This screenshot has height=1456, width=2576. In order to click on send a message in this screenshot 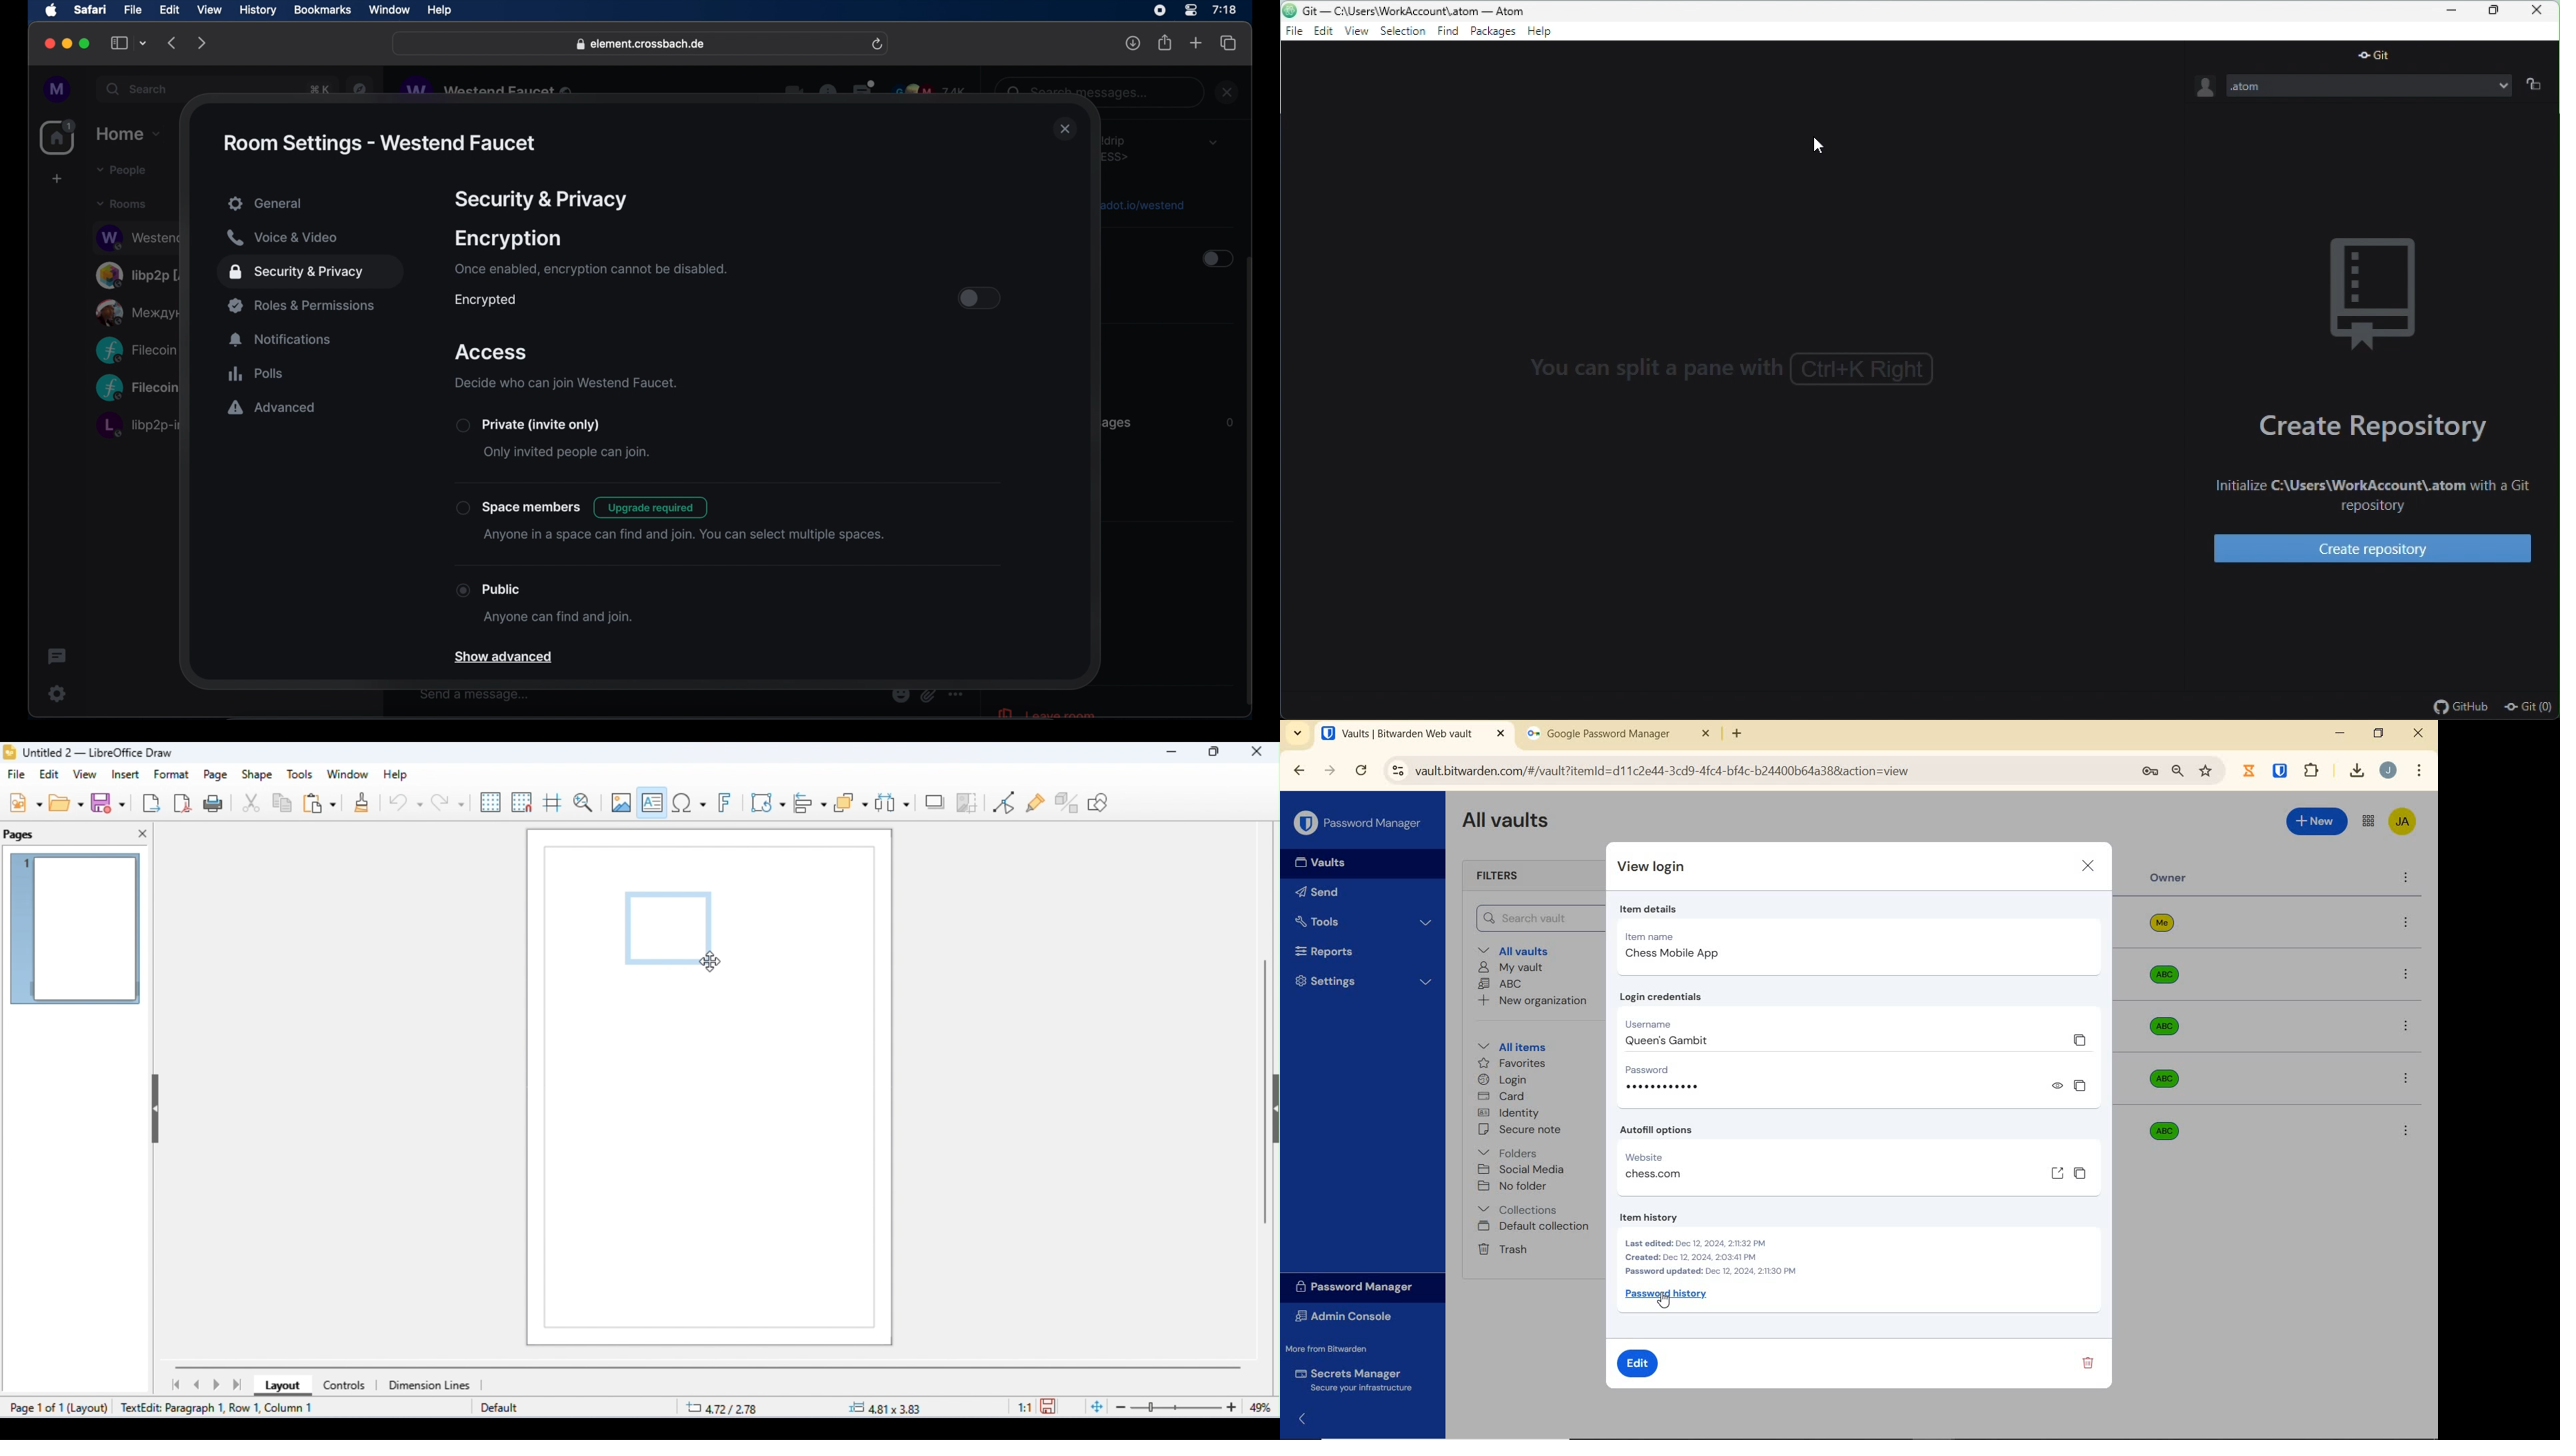, I will do `click(475, 695)`.